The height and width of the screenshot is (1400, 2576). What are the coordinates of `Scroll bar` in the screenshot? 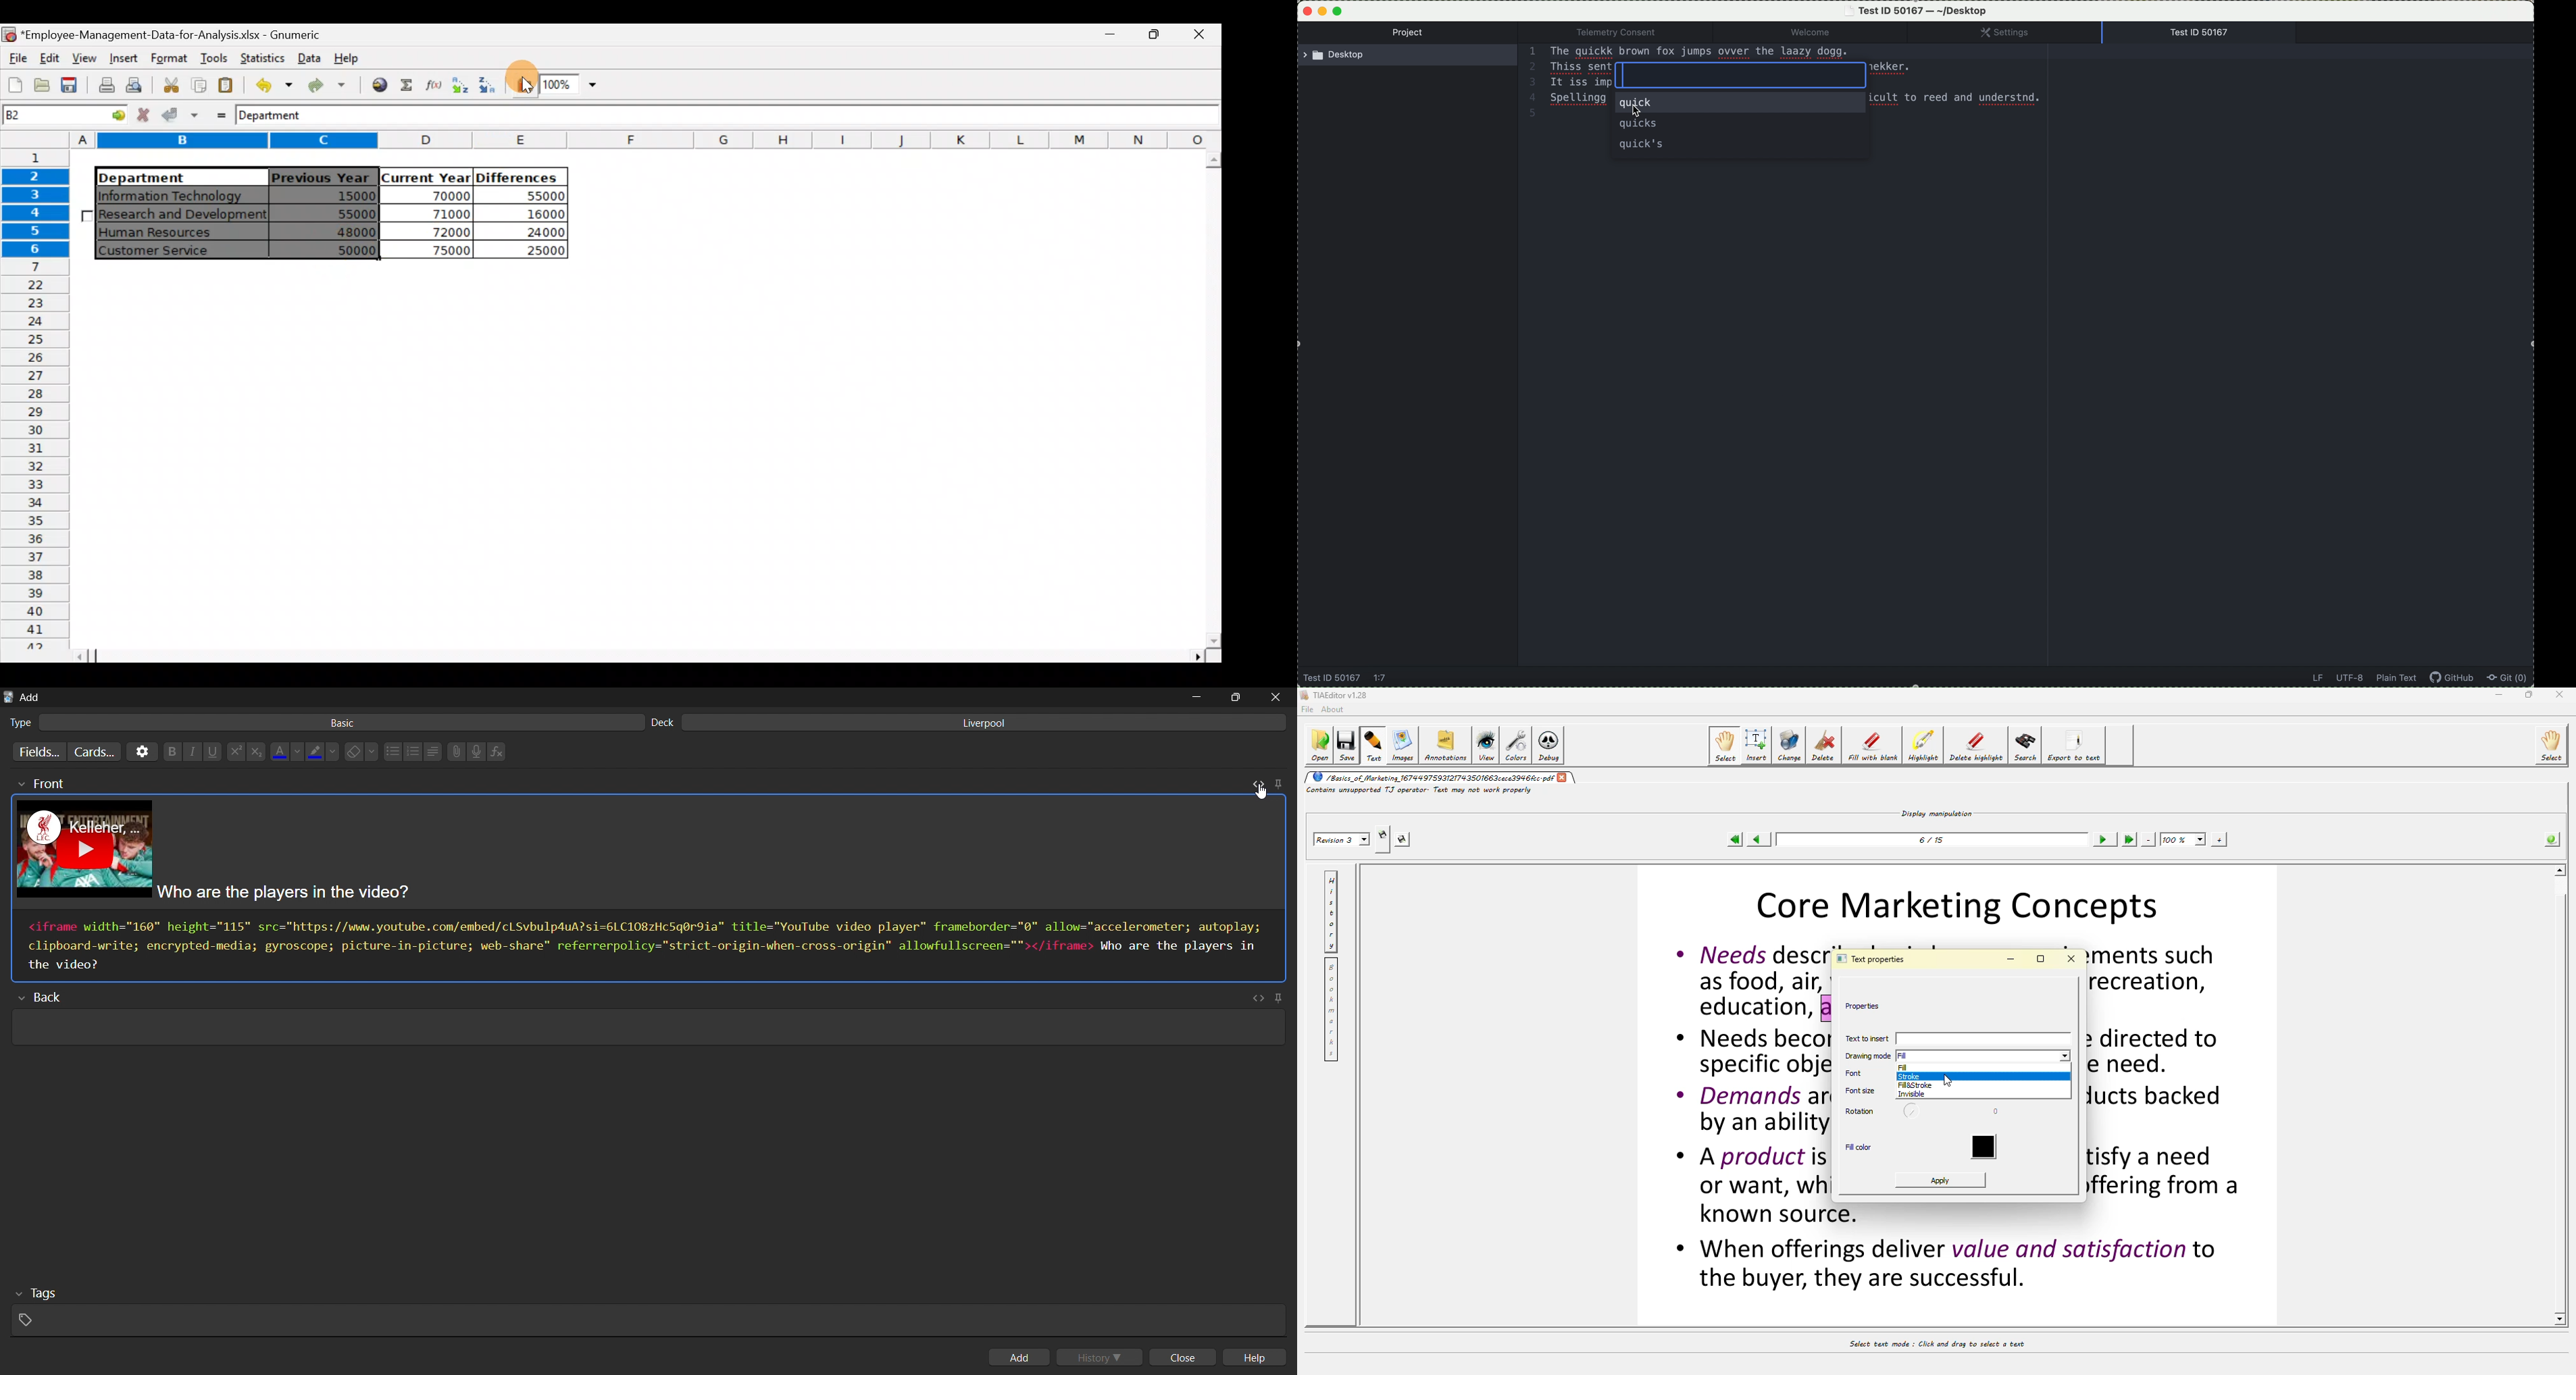 It's located at (1211, 400).